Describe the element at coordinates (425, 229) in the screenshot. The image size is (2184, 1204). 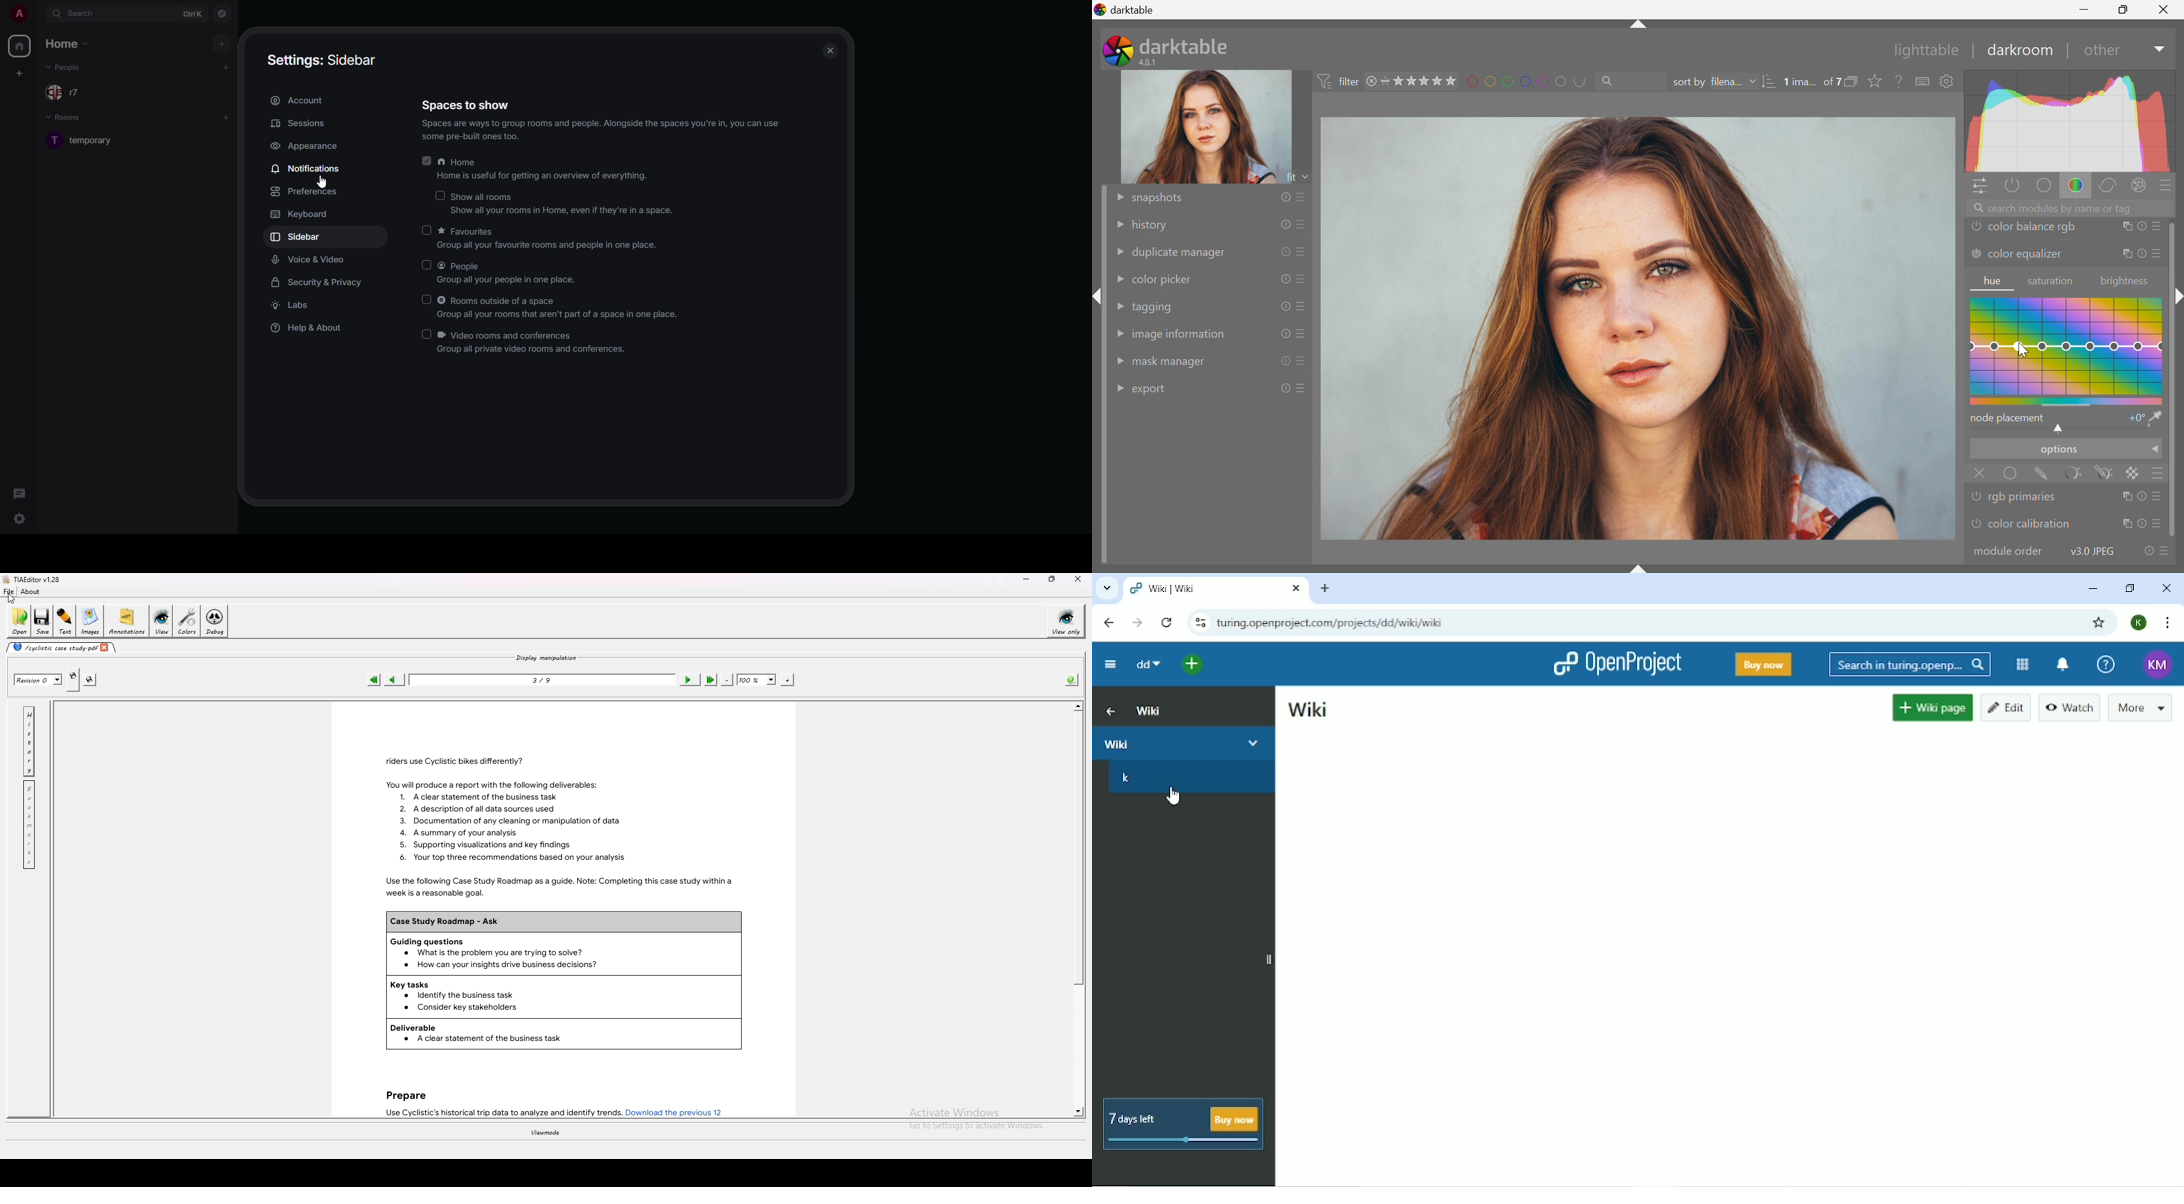
I see `click to enable` at that location.